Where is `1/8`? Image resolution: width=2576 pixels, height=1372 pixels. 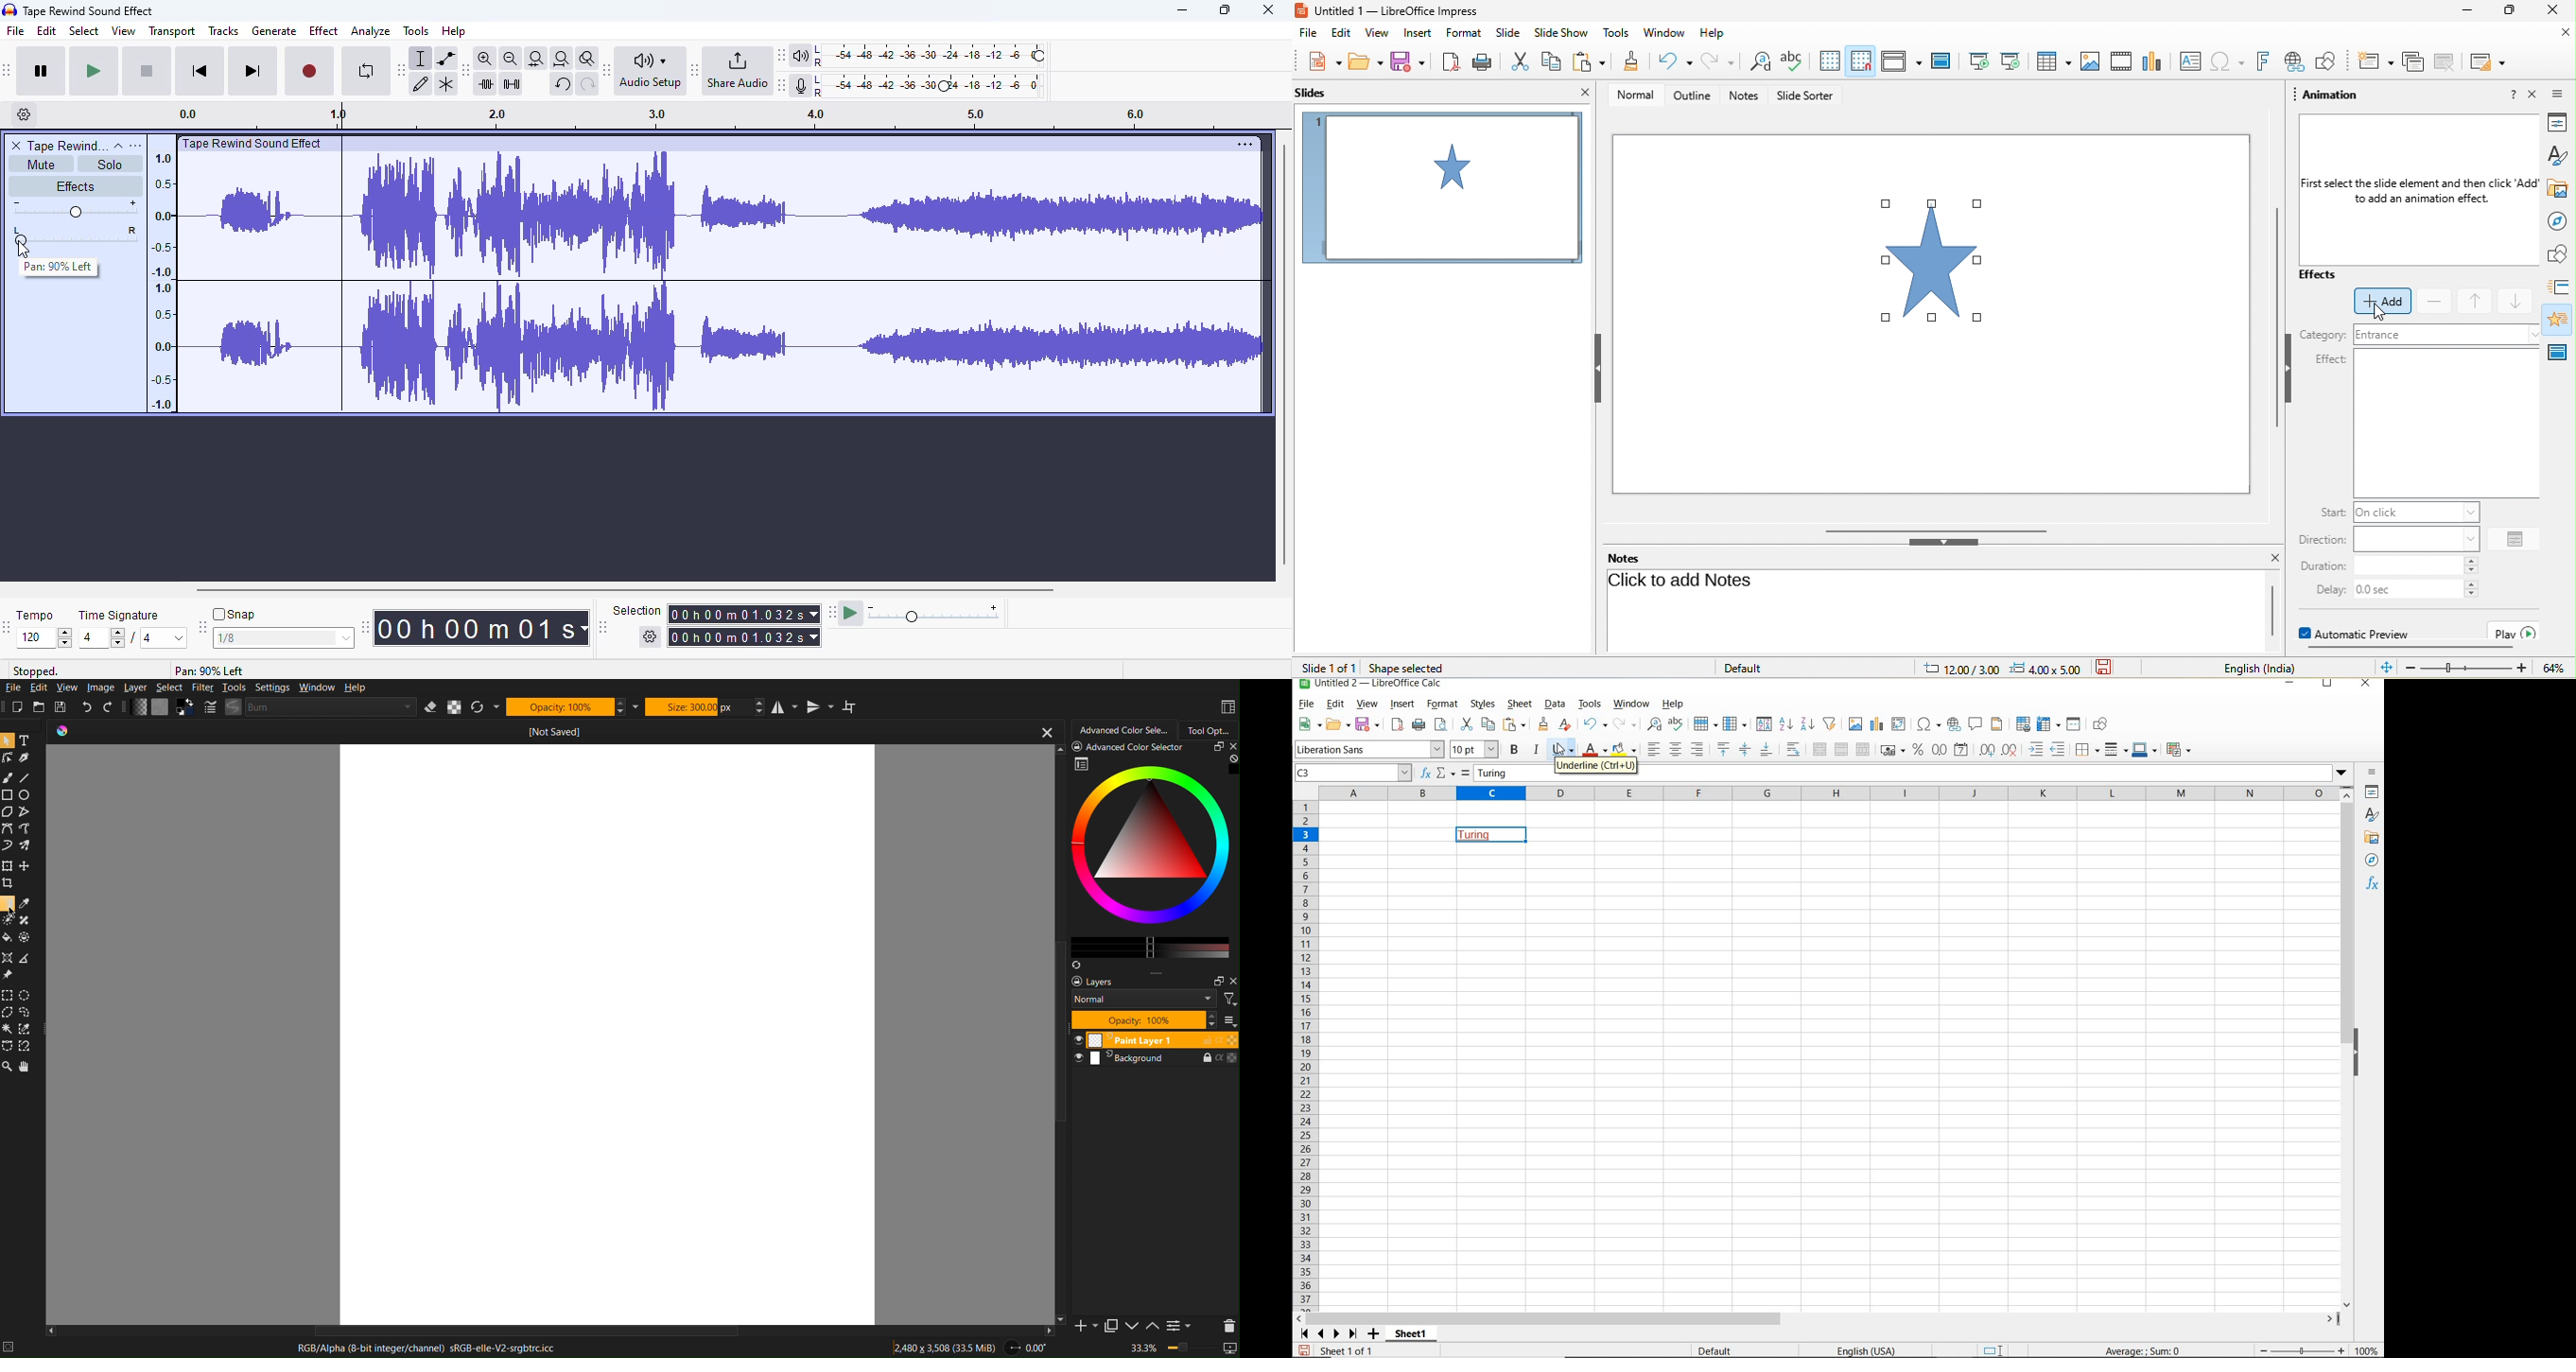
1/8 is located at coordinates (282, 638).